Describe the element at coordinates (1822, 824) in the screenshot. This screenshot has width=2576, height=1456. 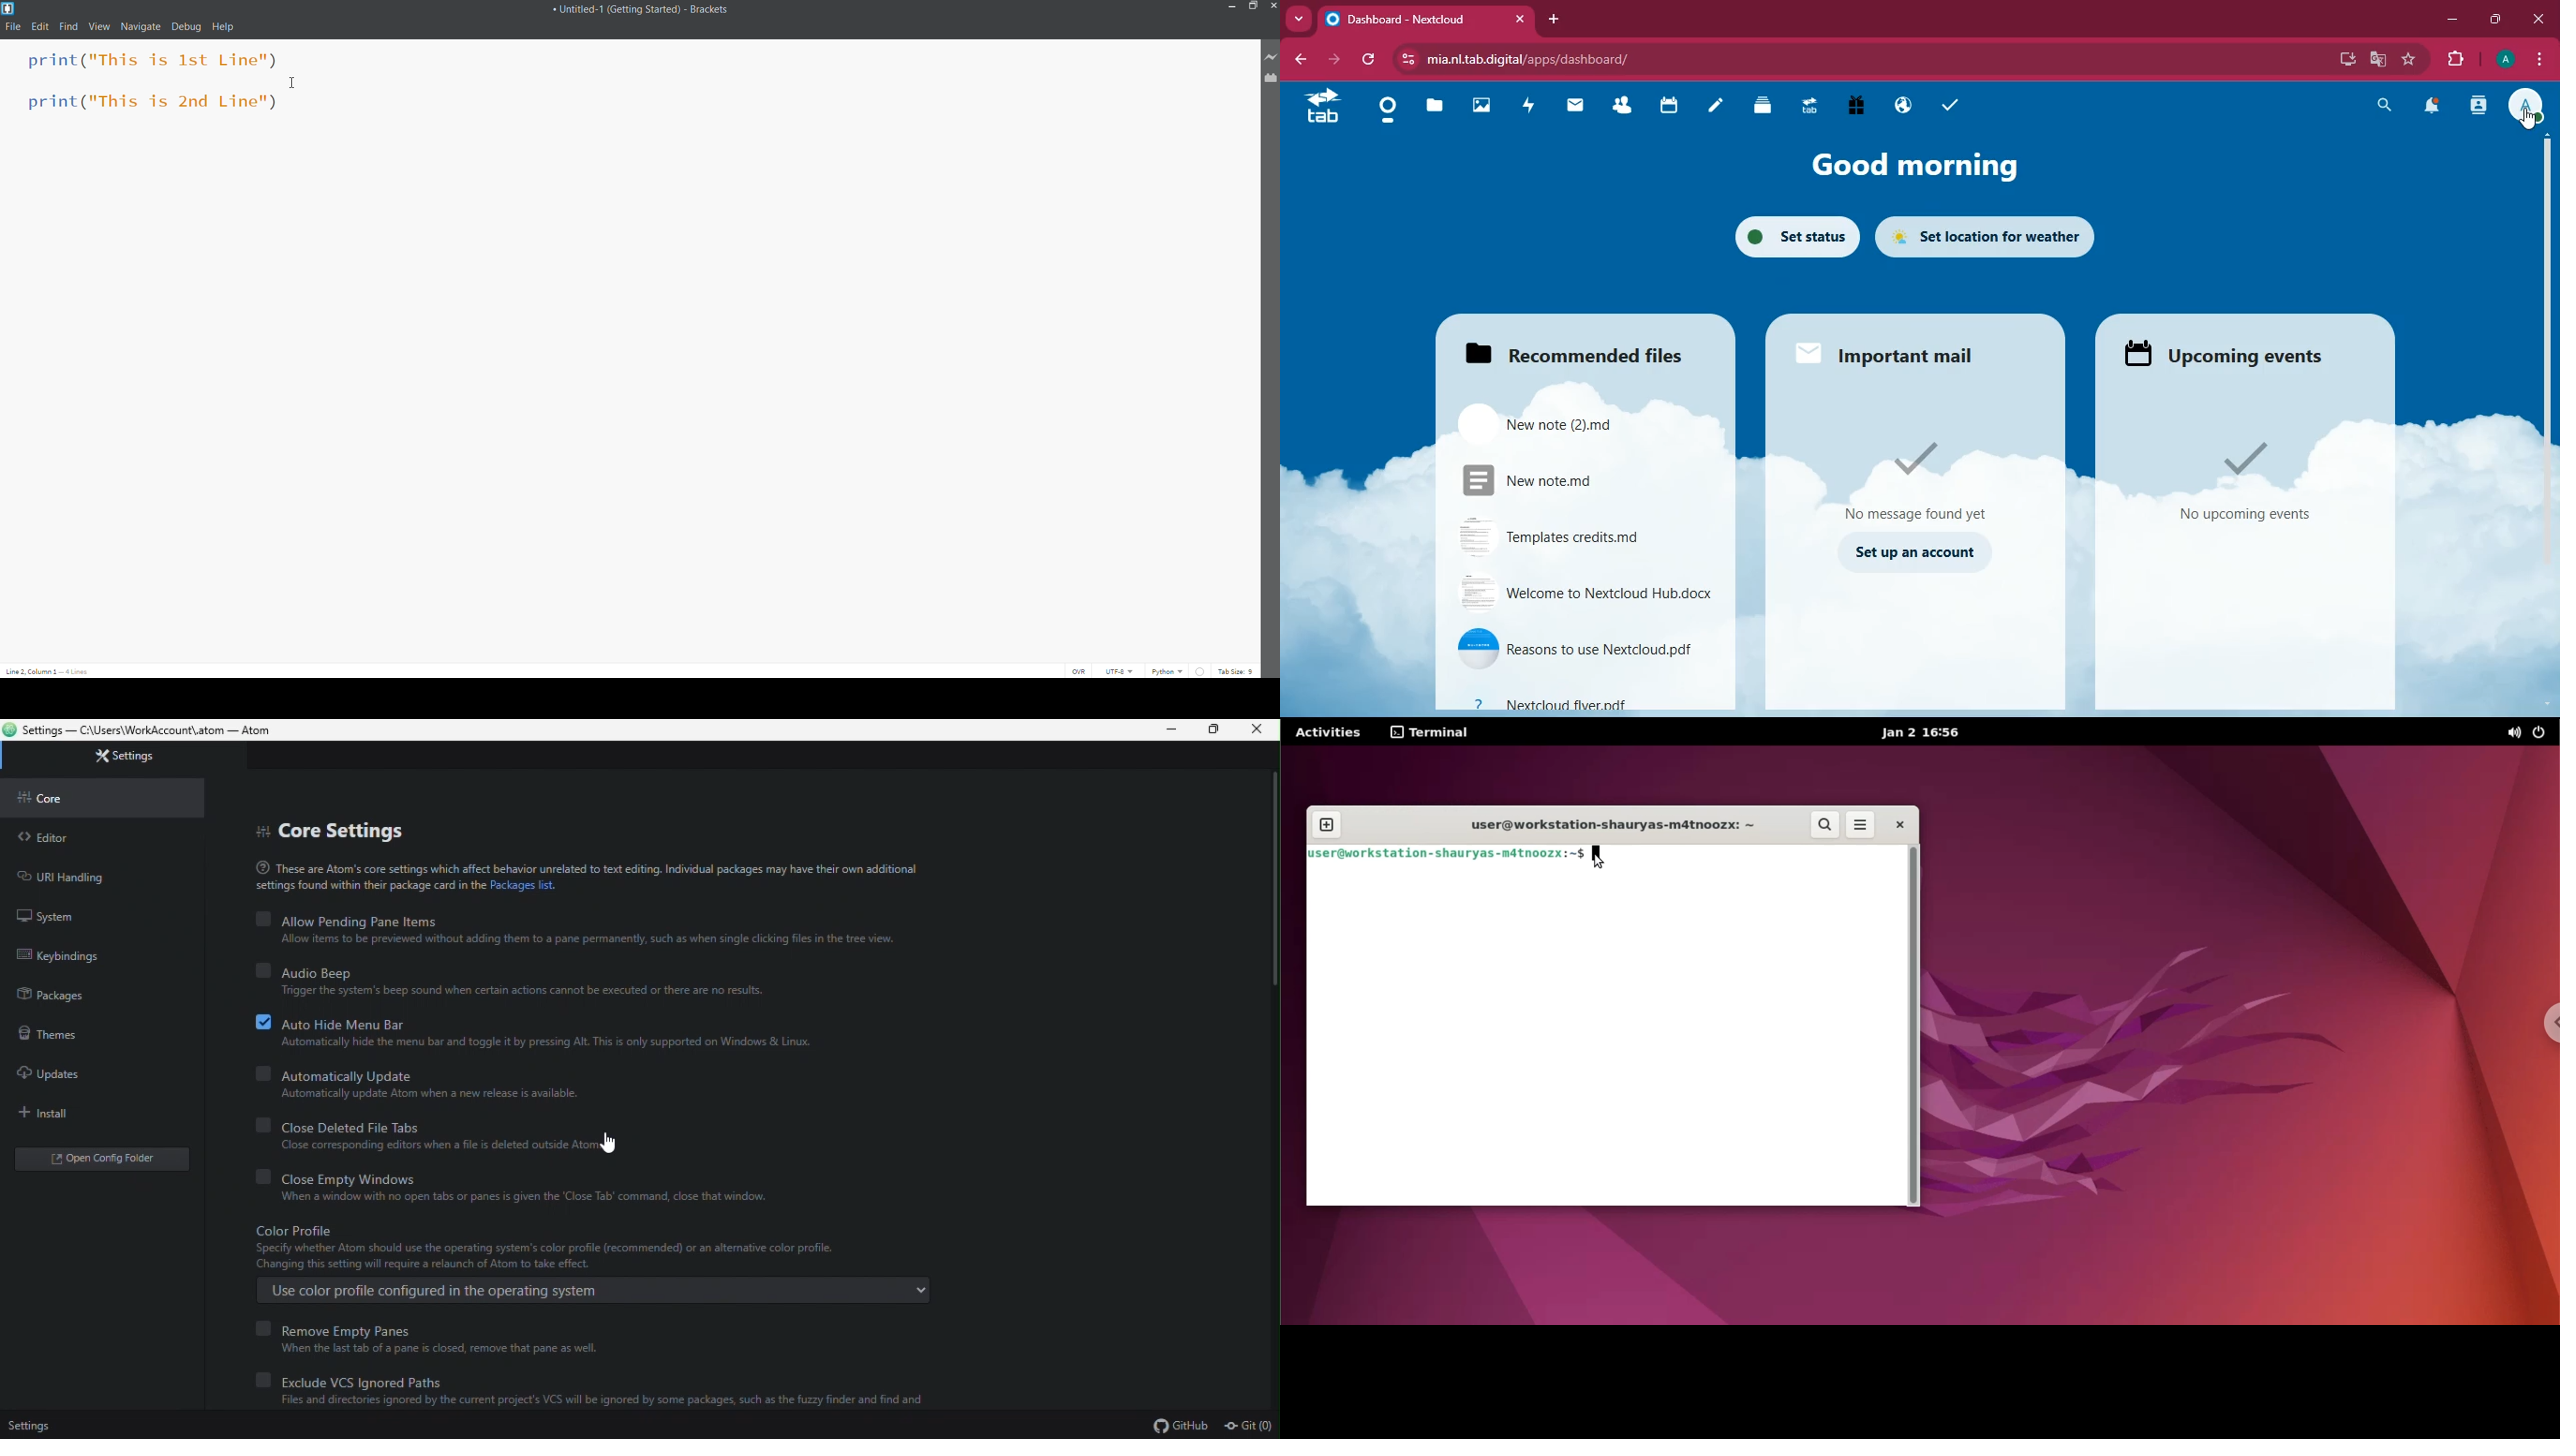
I see `search` at that location.